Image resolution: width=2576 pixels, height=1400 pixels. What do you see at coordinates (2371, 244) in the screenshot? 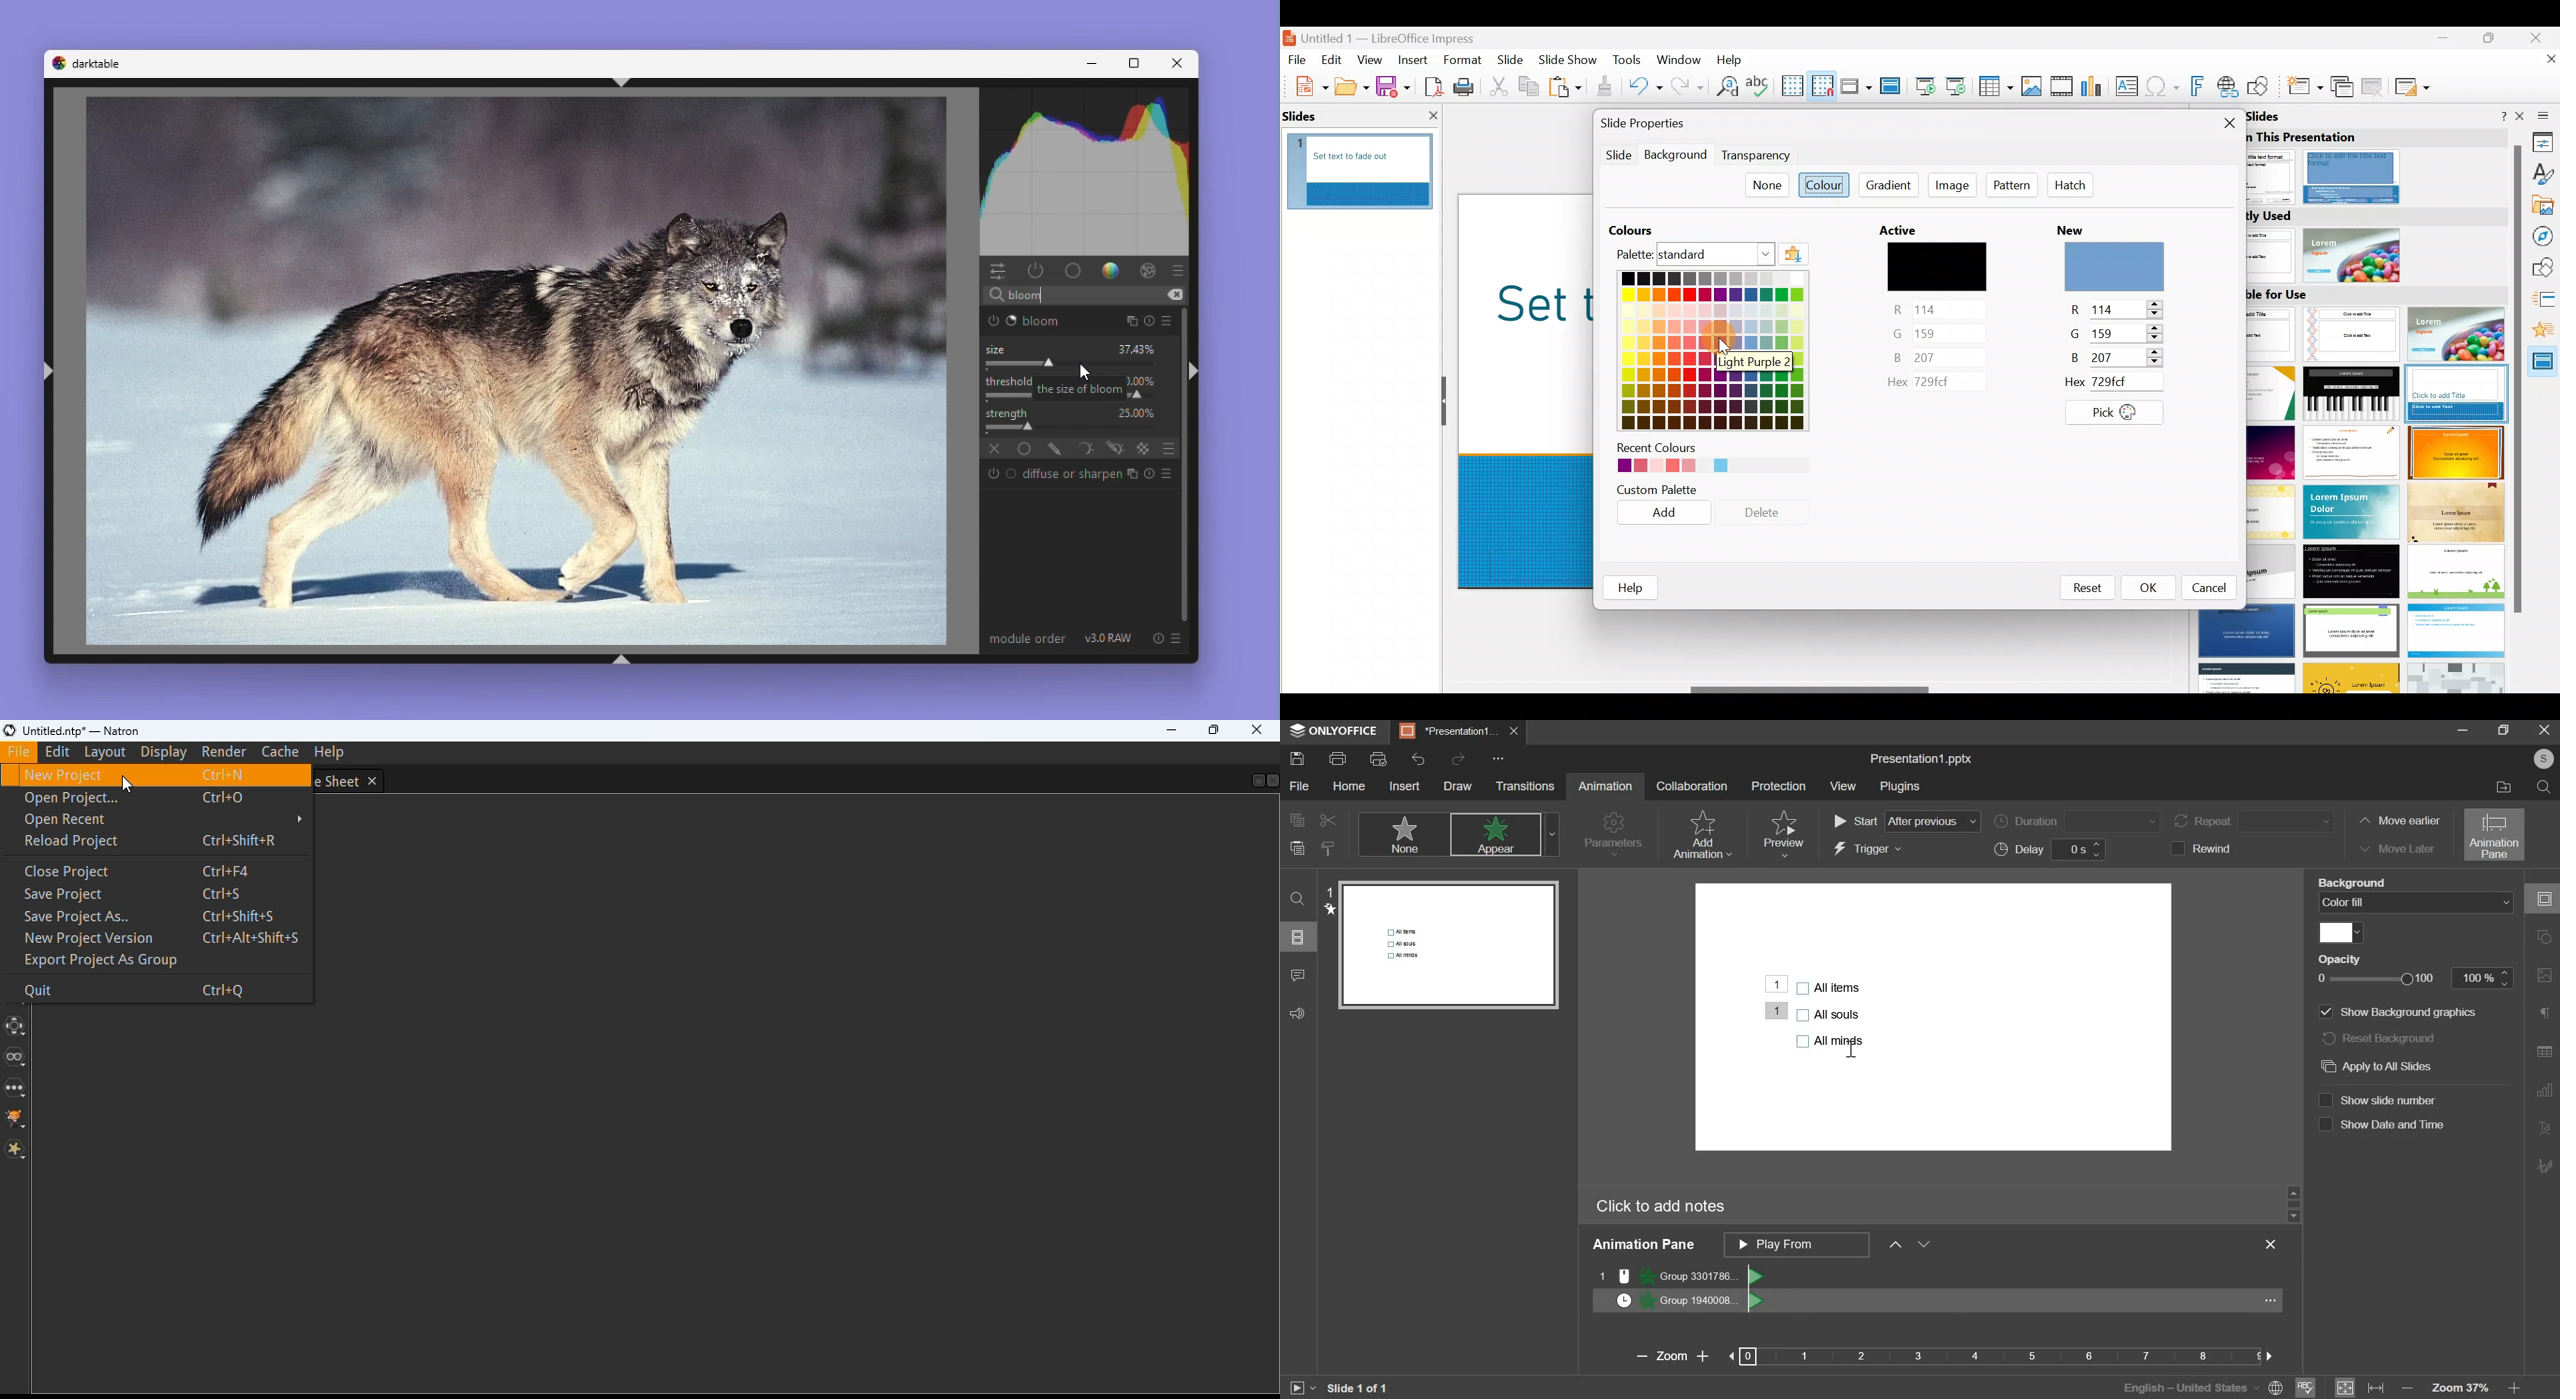
I see `Recently used` at bounding box center [2371, 244].